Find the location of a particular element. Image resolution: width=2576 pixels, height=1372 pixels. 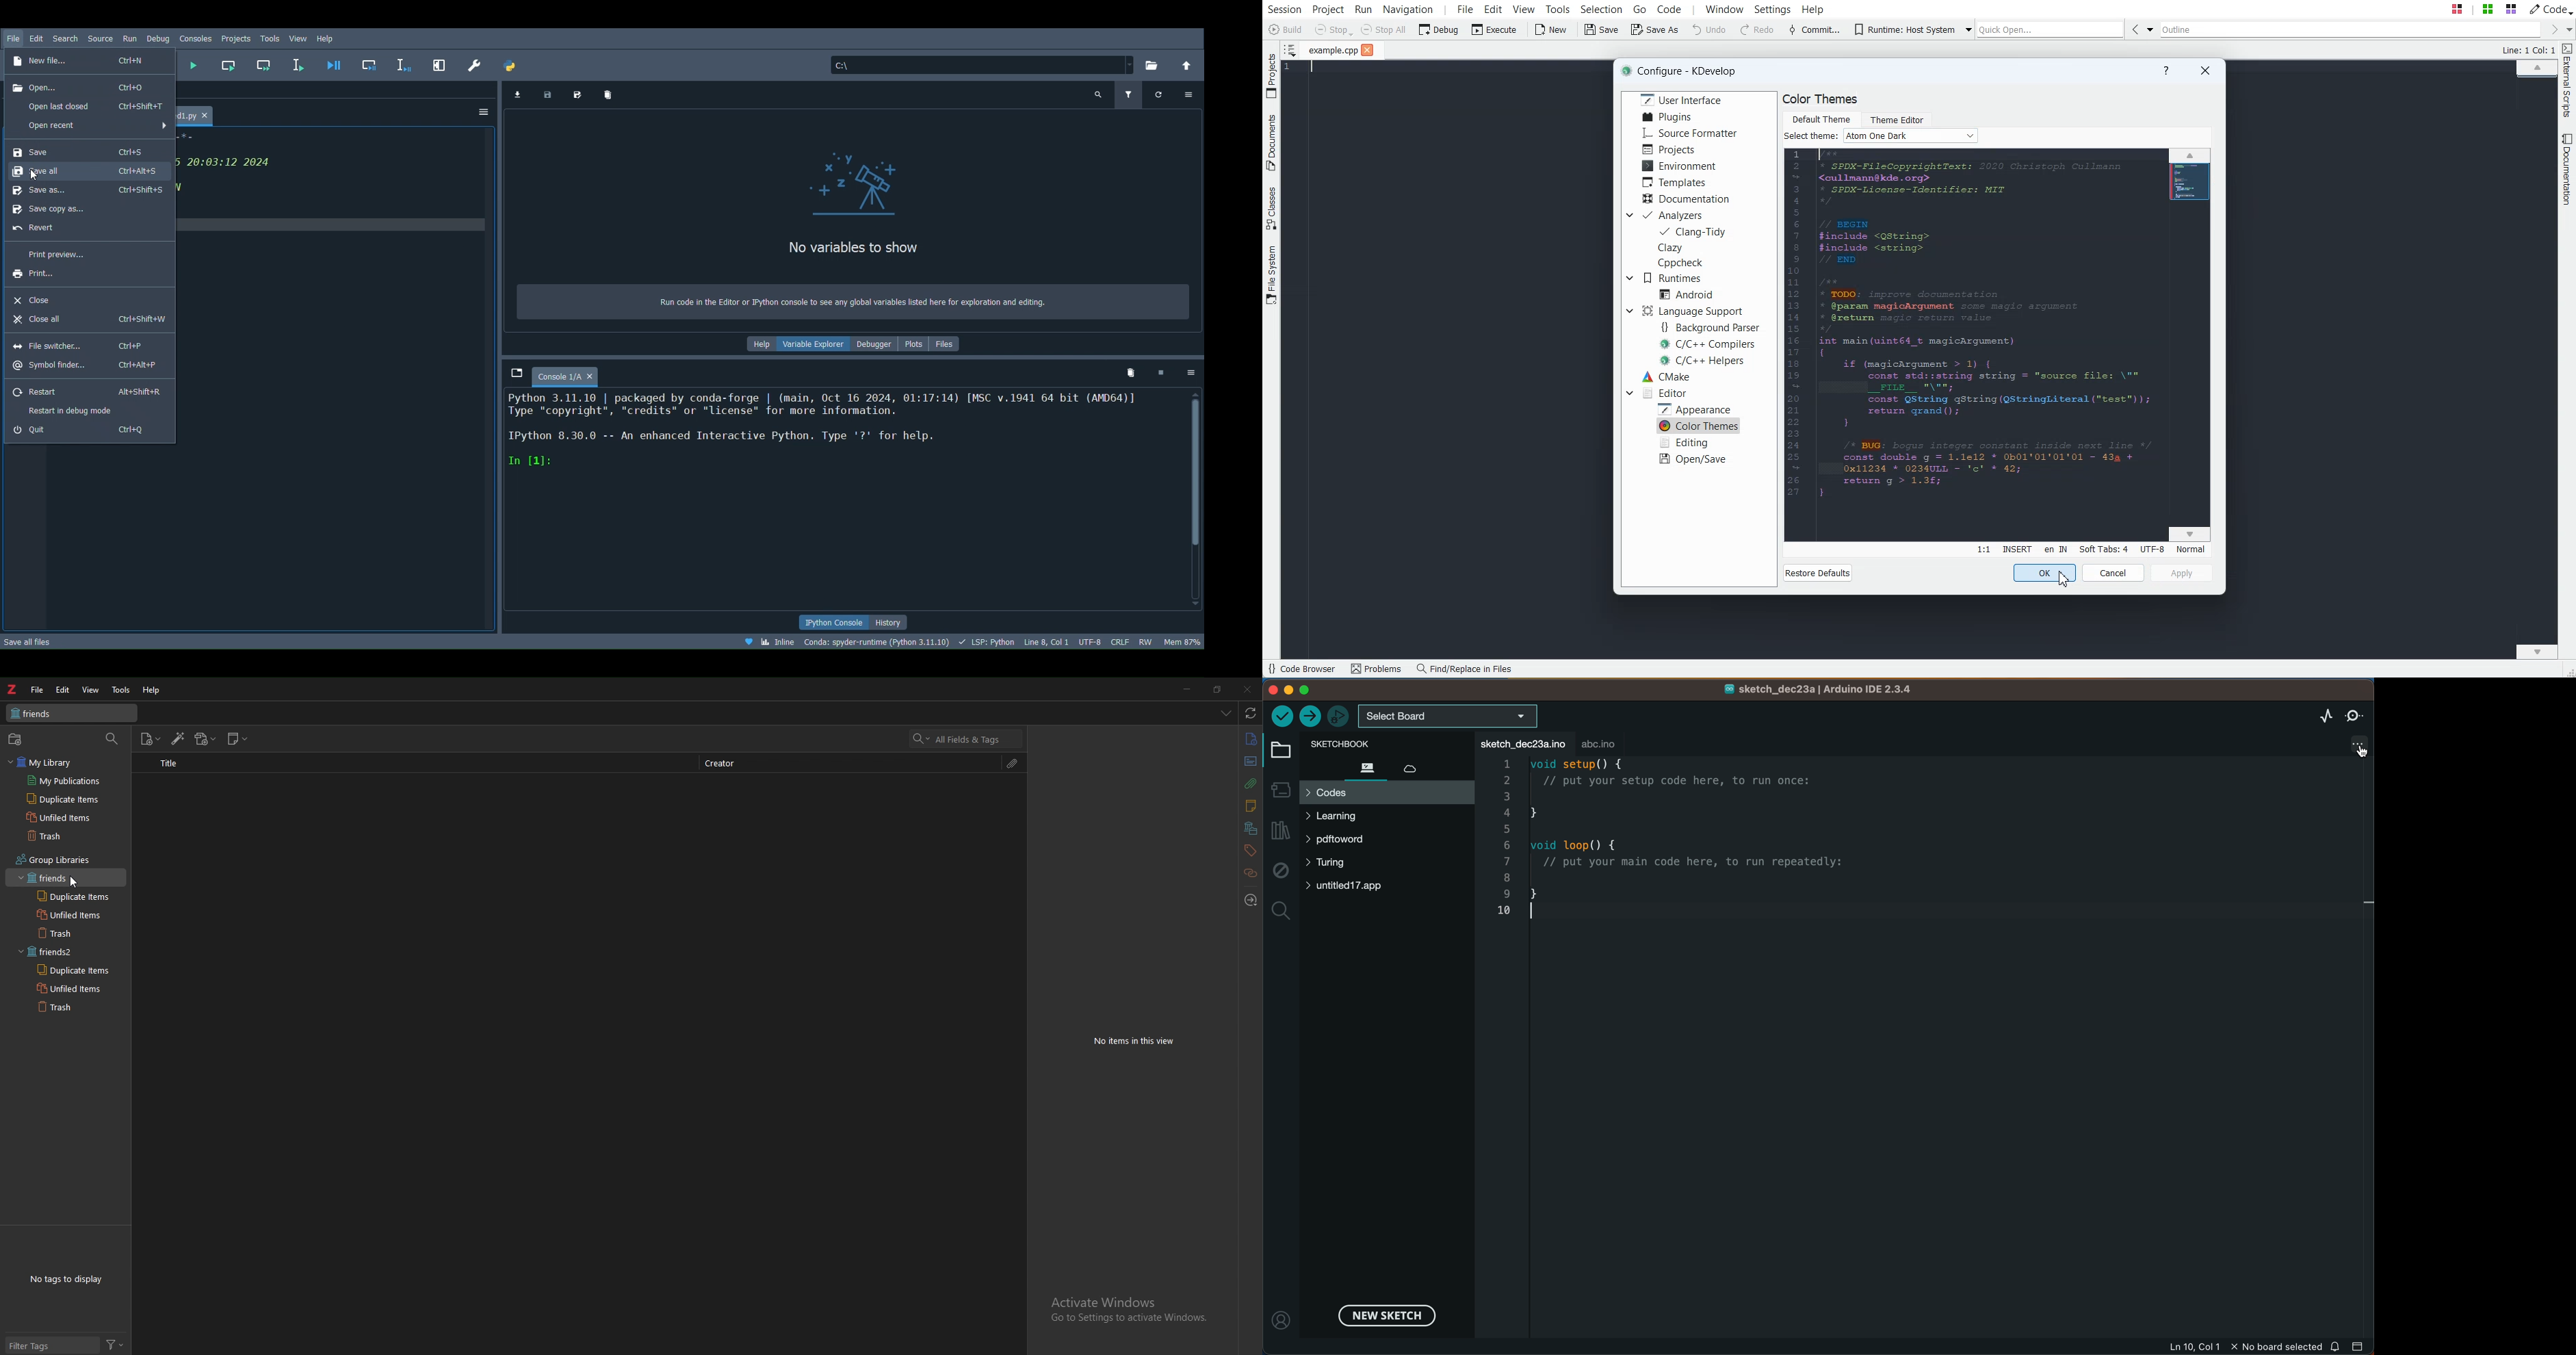

tools is located at coordinates (121, 690).